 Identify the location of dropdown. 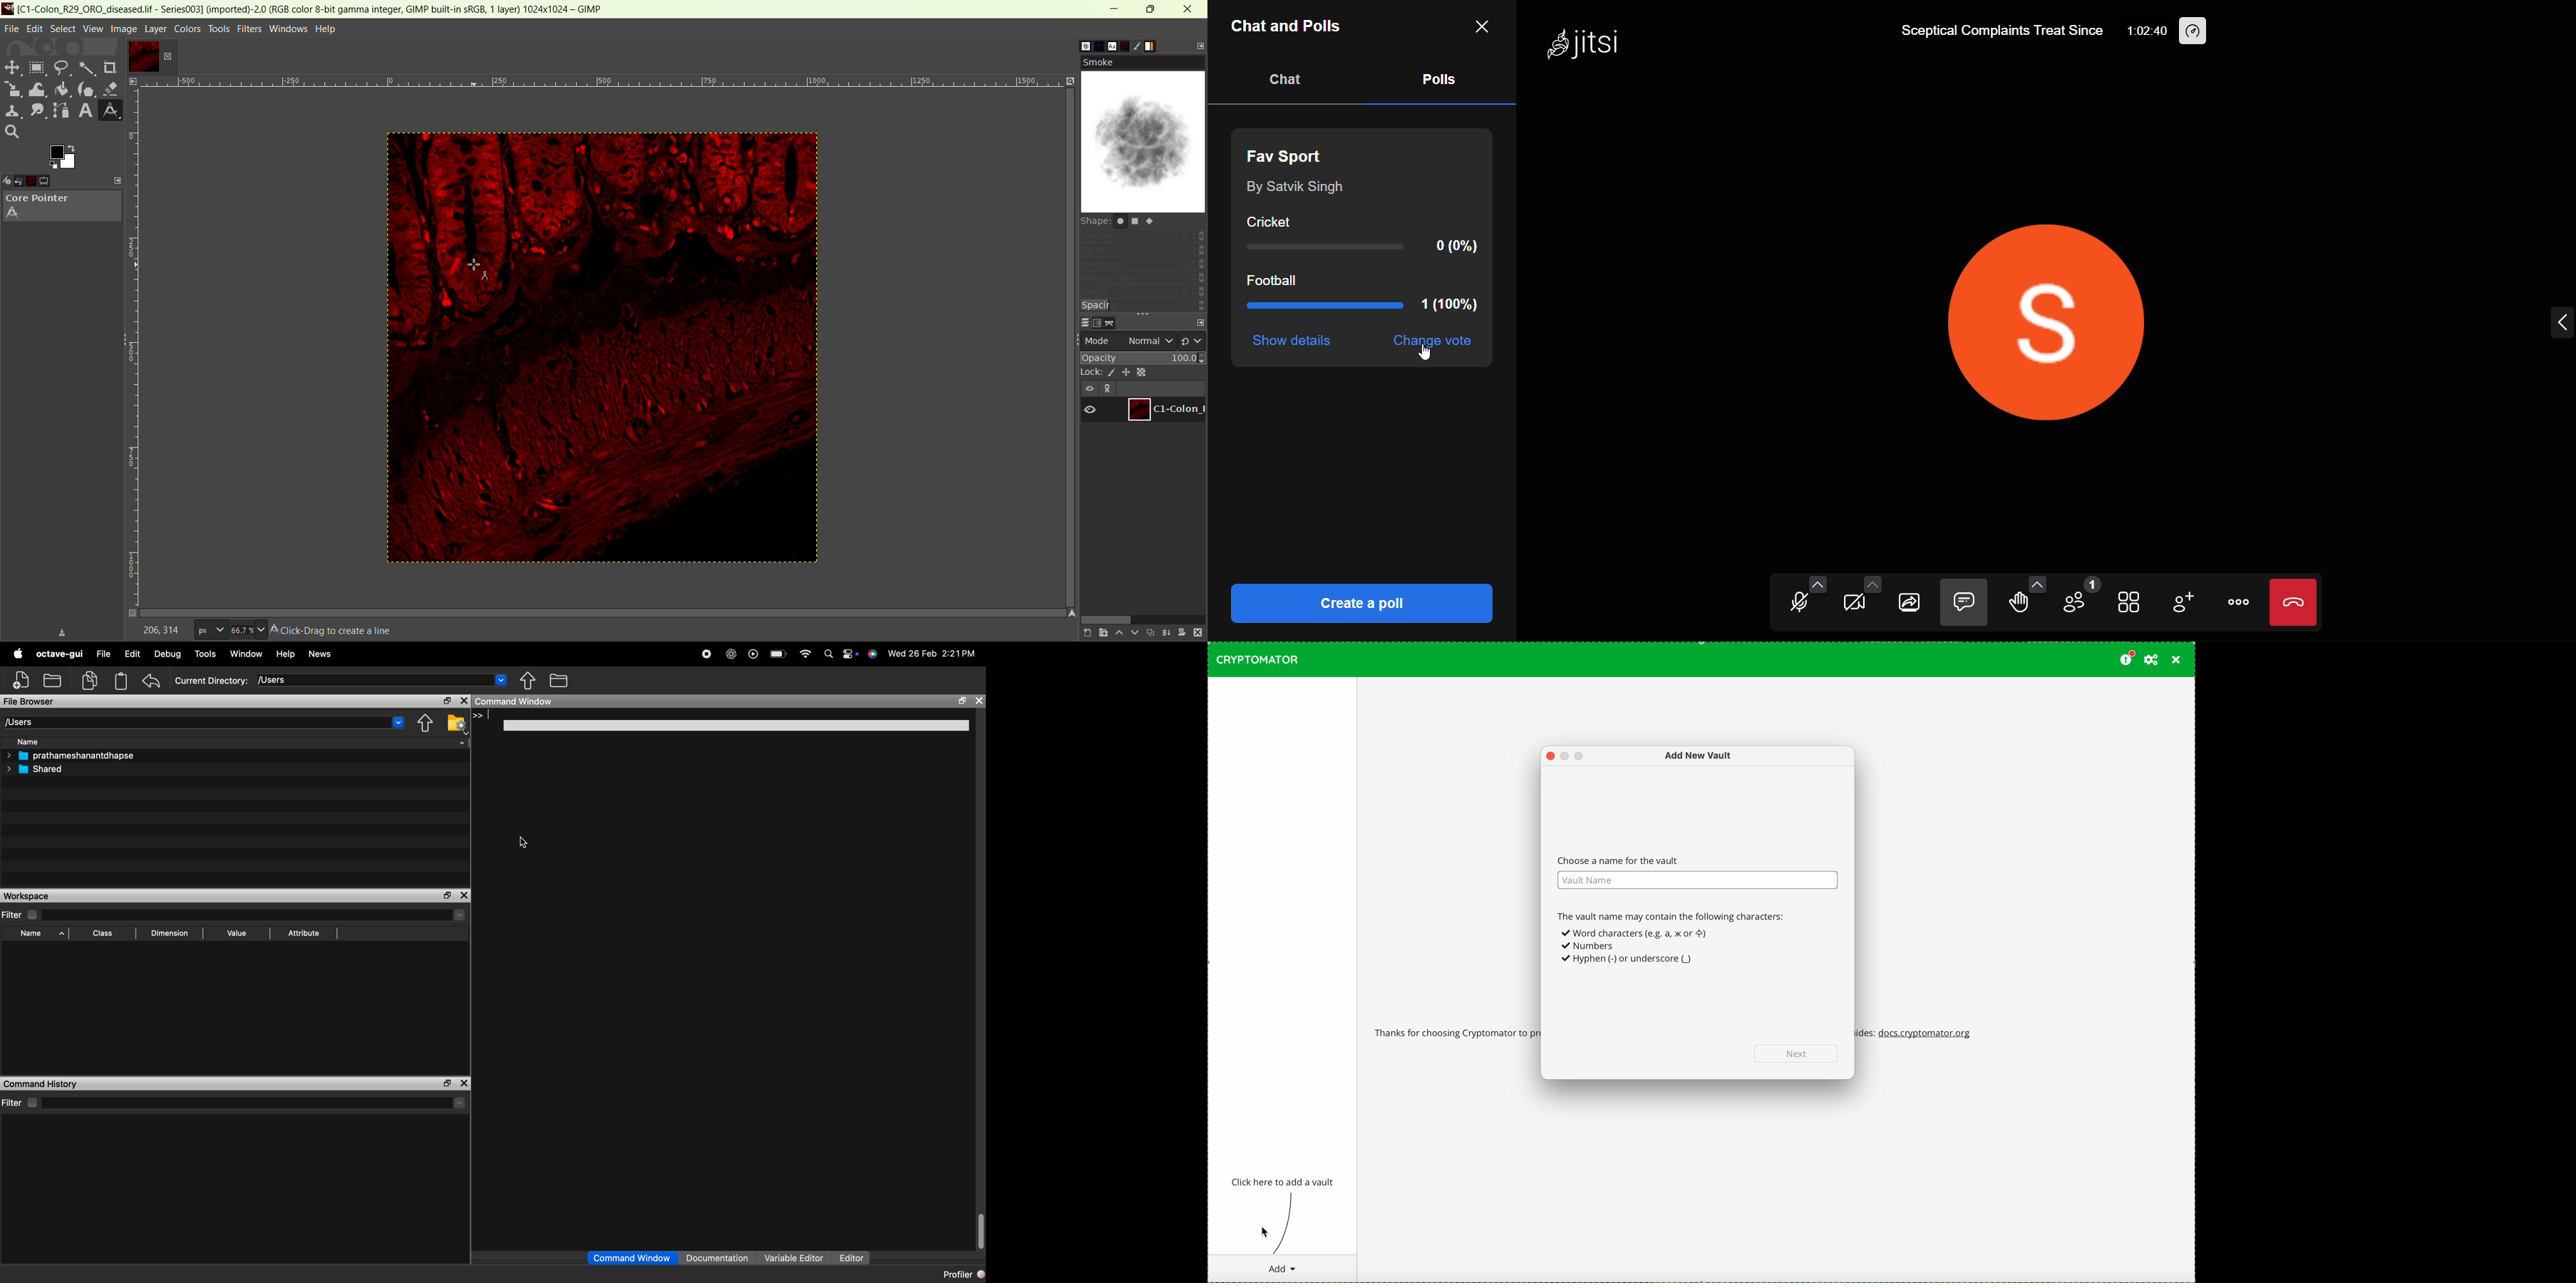
(399, 722).